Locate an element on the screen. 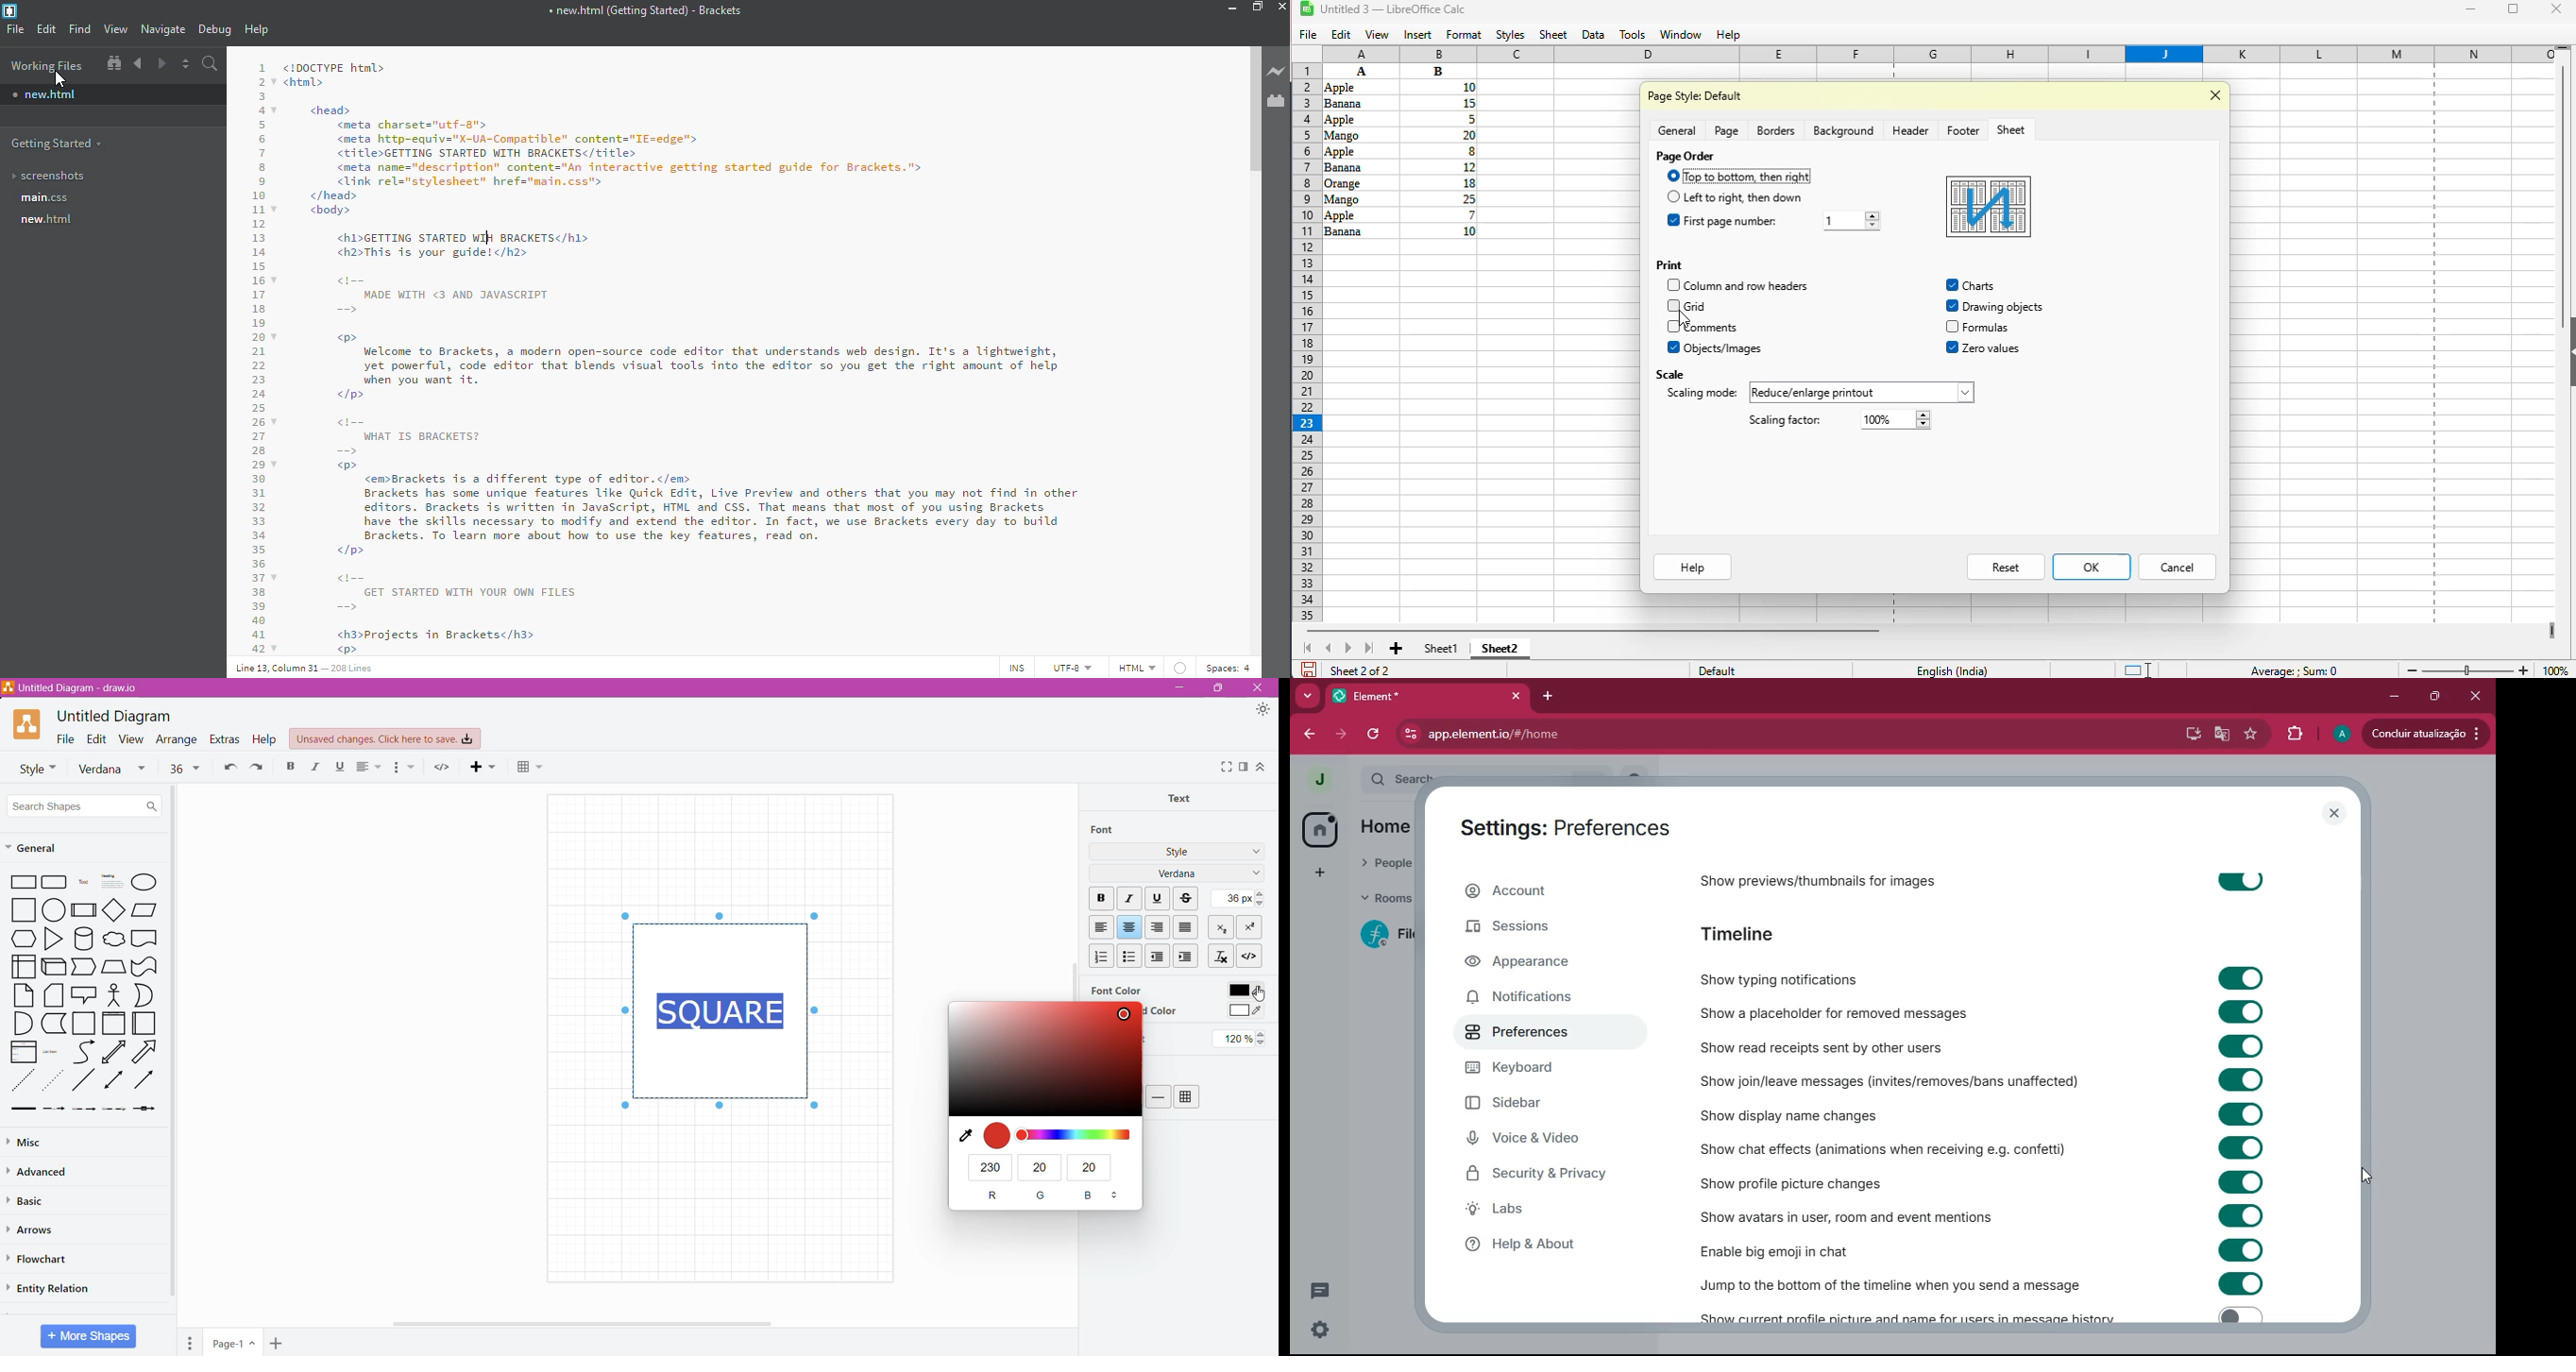  show profile picture changes is located at coordinates (1831, 1180).